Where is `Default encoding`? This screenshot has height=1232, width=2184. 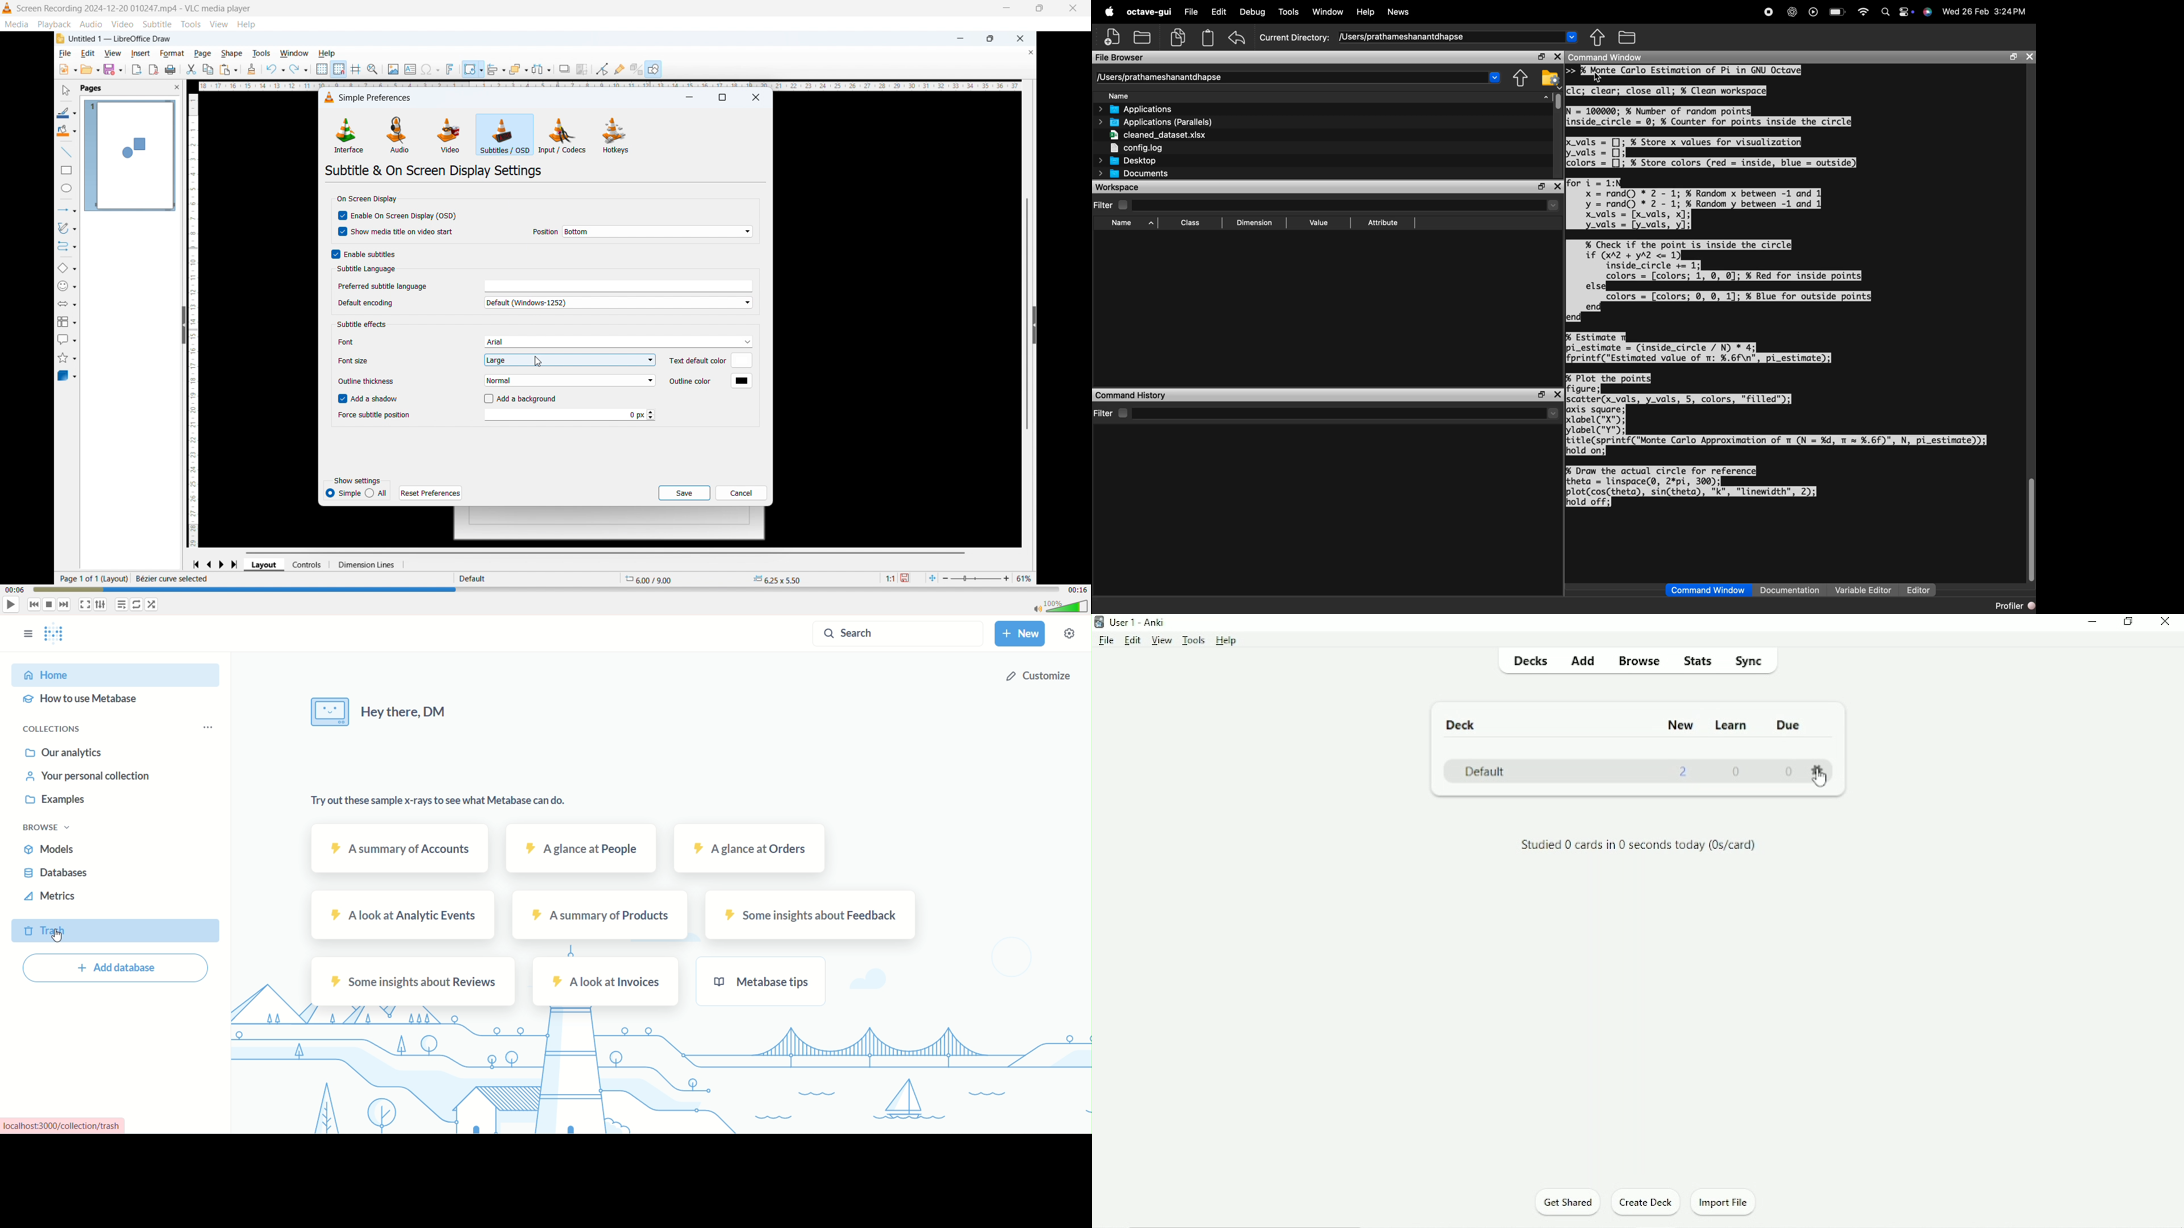
Default encoding is located at coordinates (367, 304).